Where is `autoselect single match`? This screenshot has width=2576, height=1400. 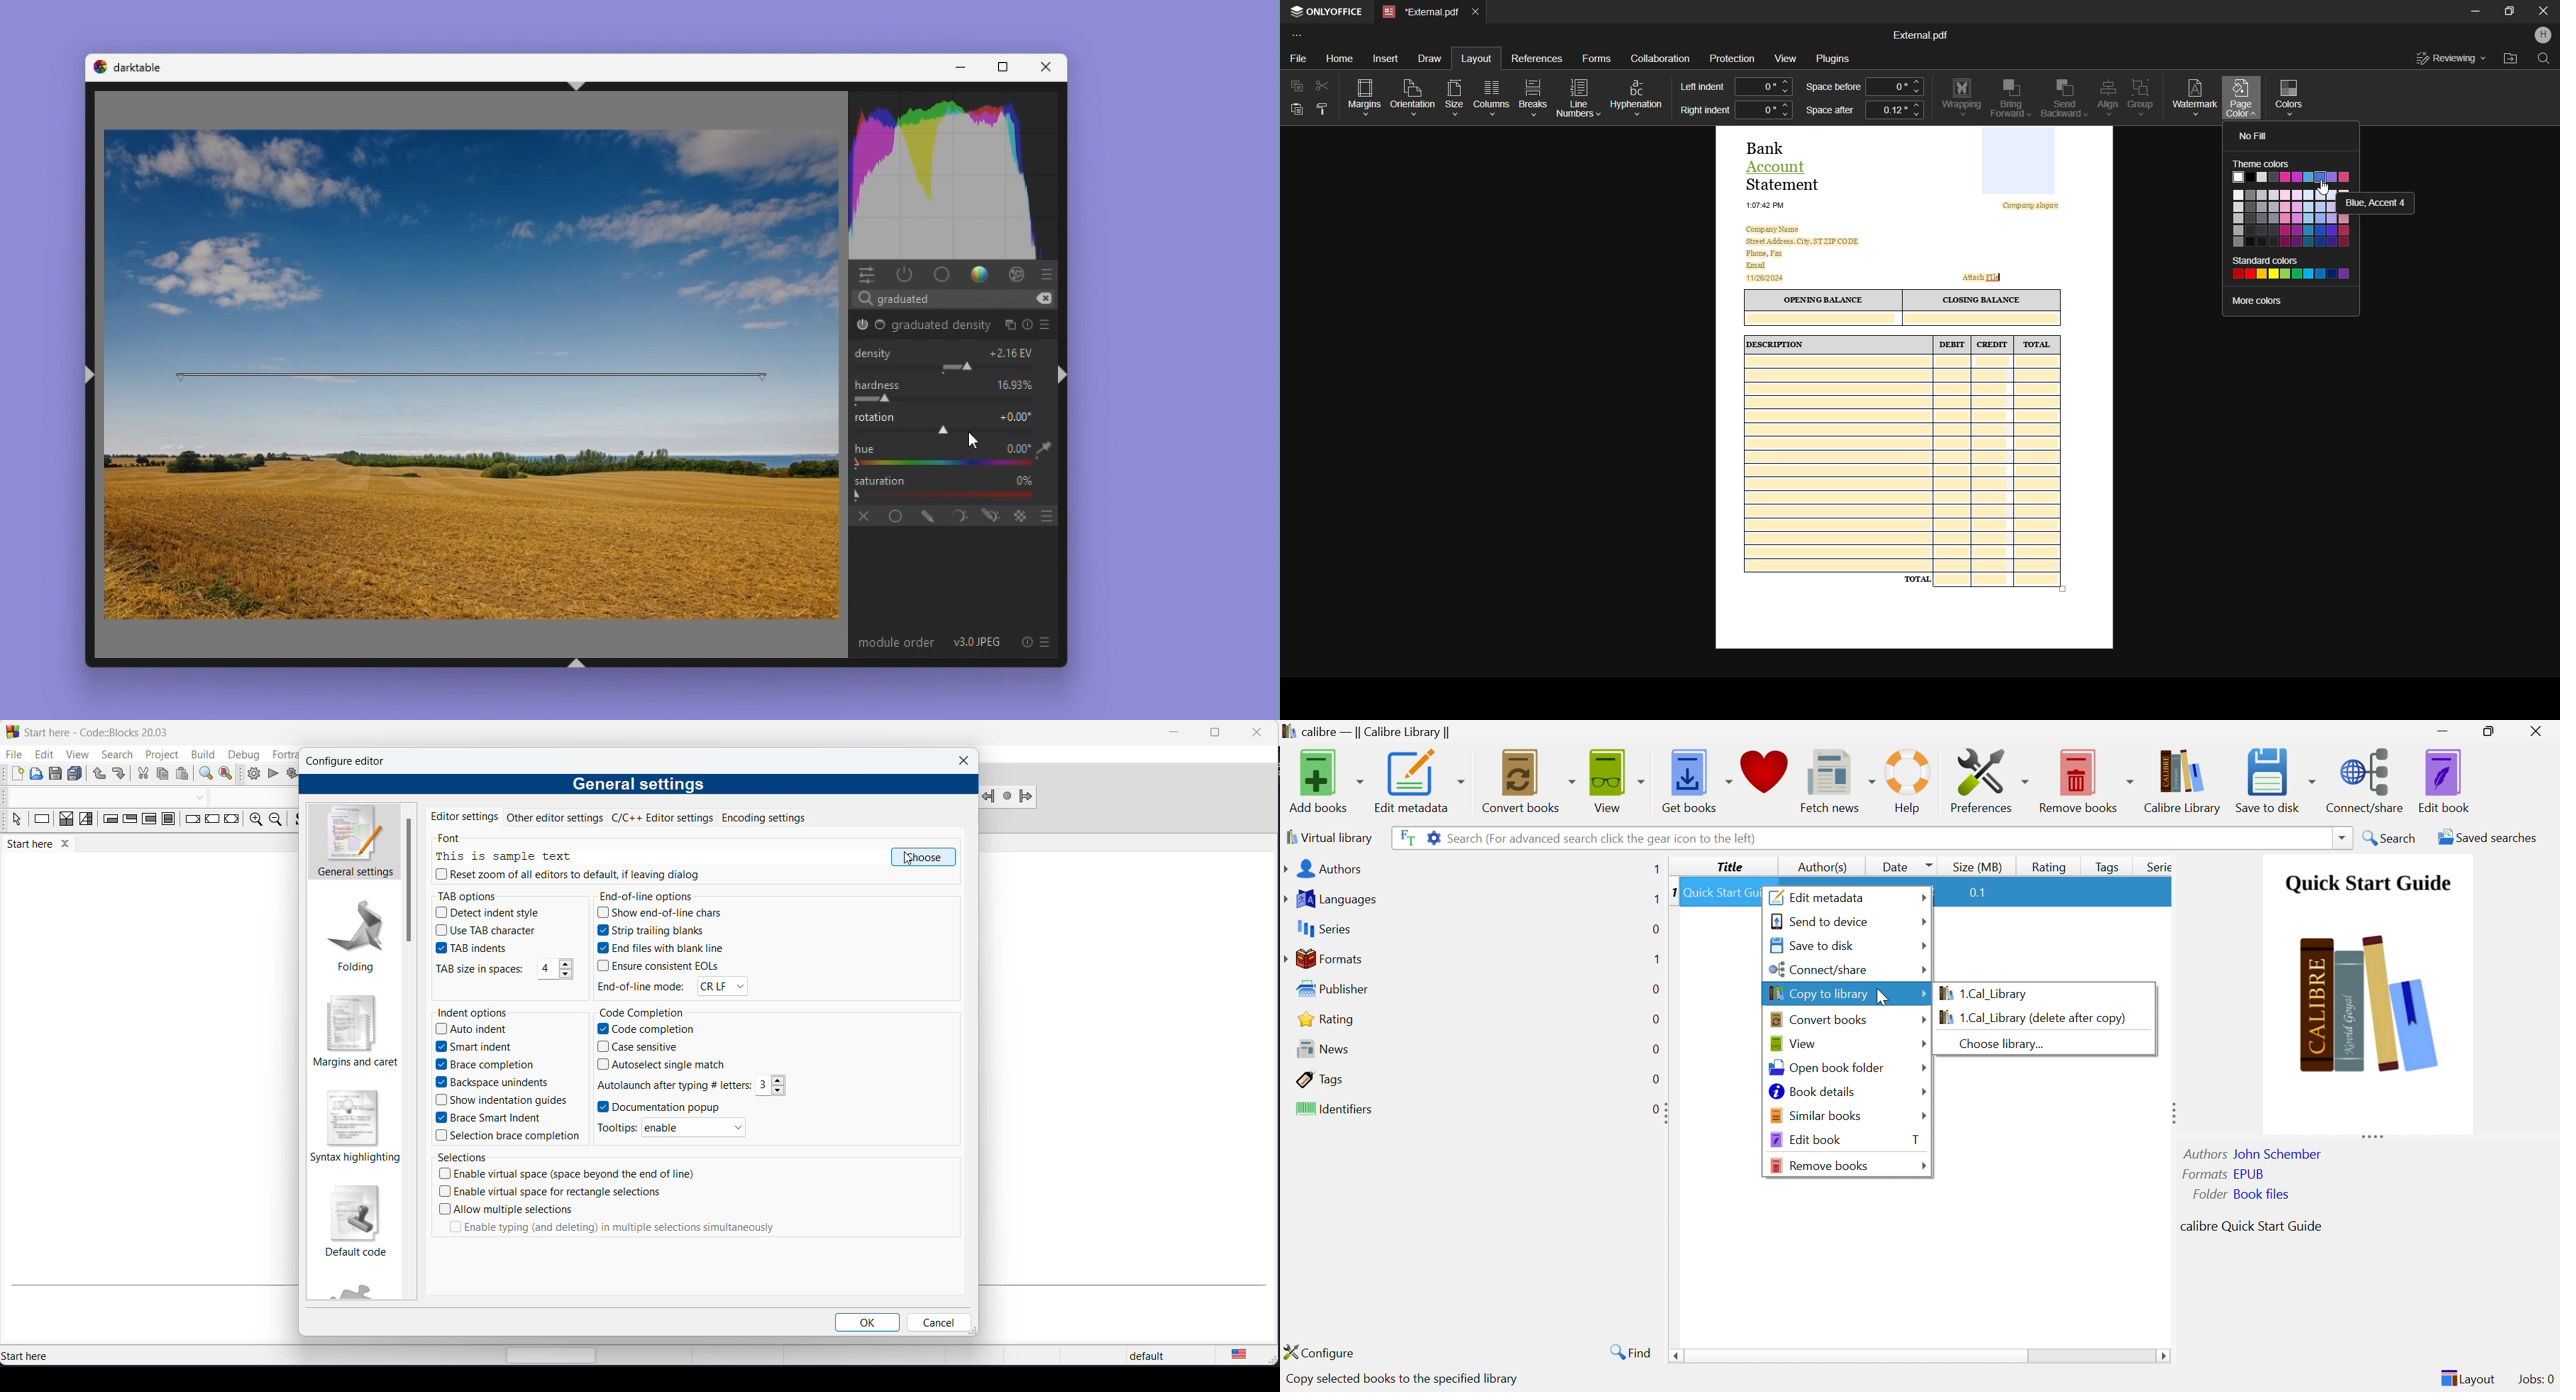
autoselect single match is located at coordinates (666, 1065).